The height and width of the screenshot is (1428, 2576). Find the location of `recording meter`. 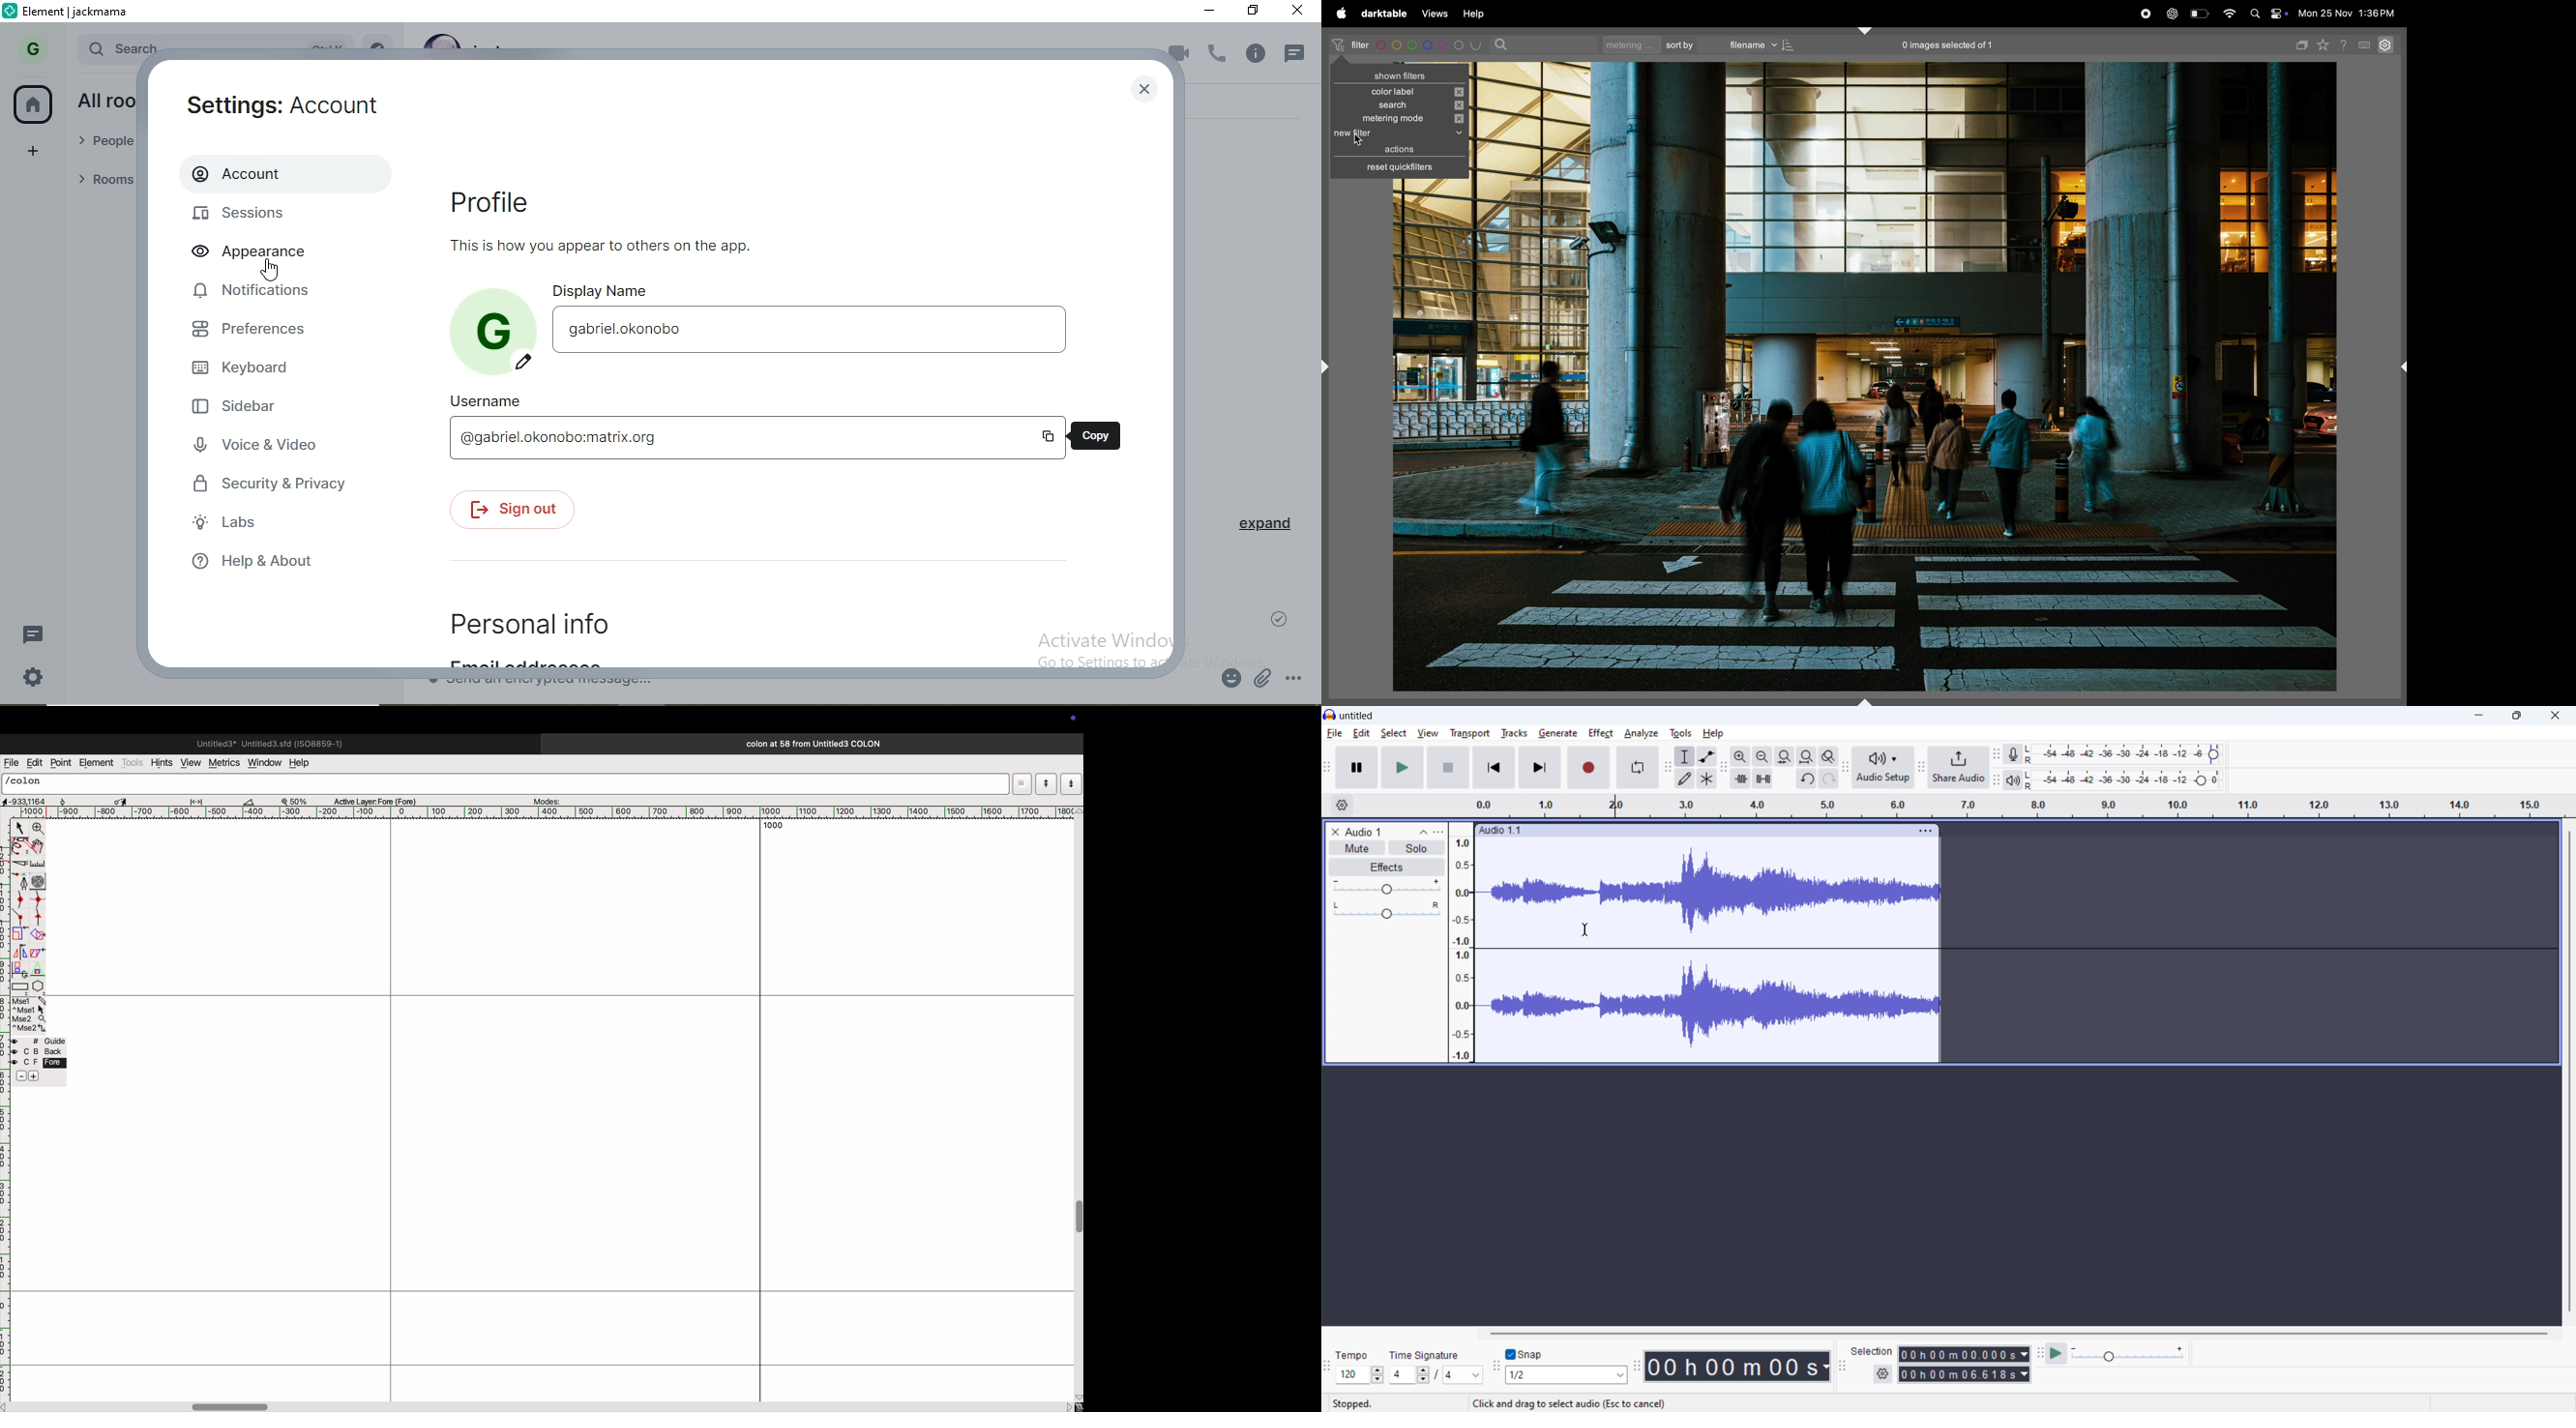

recording meter is located at coordinates (2014, 754).